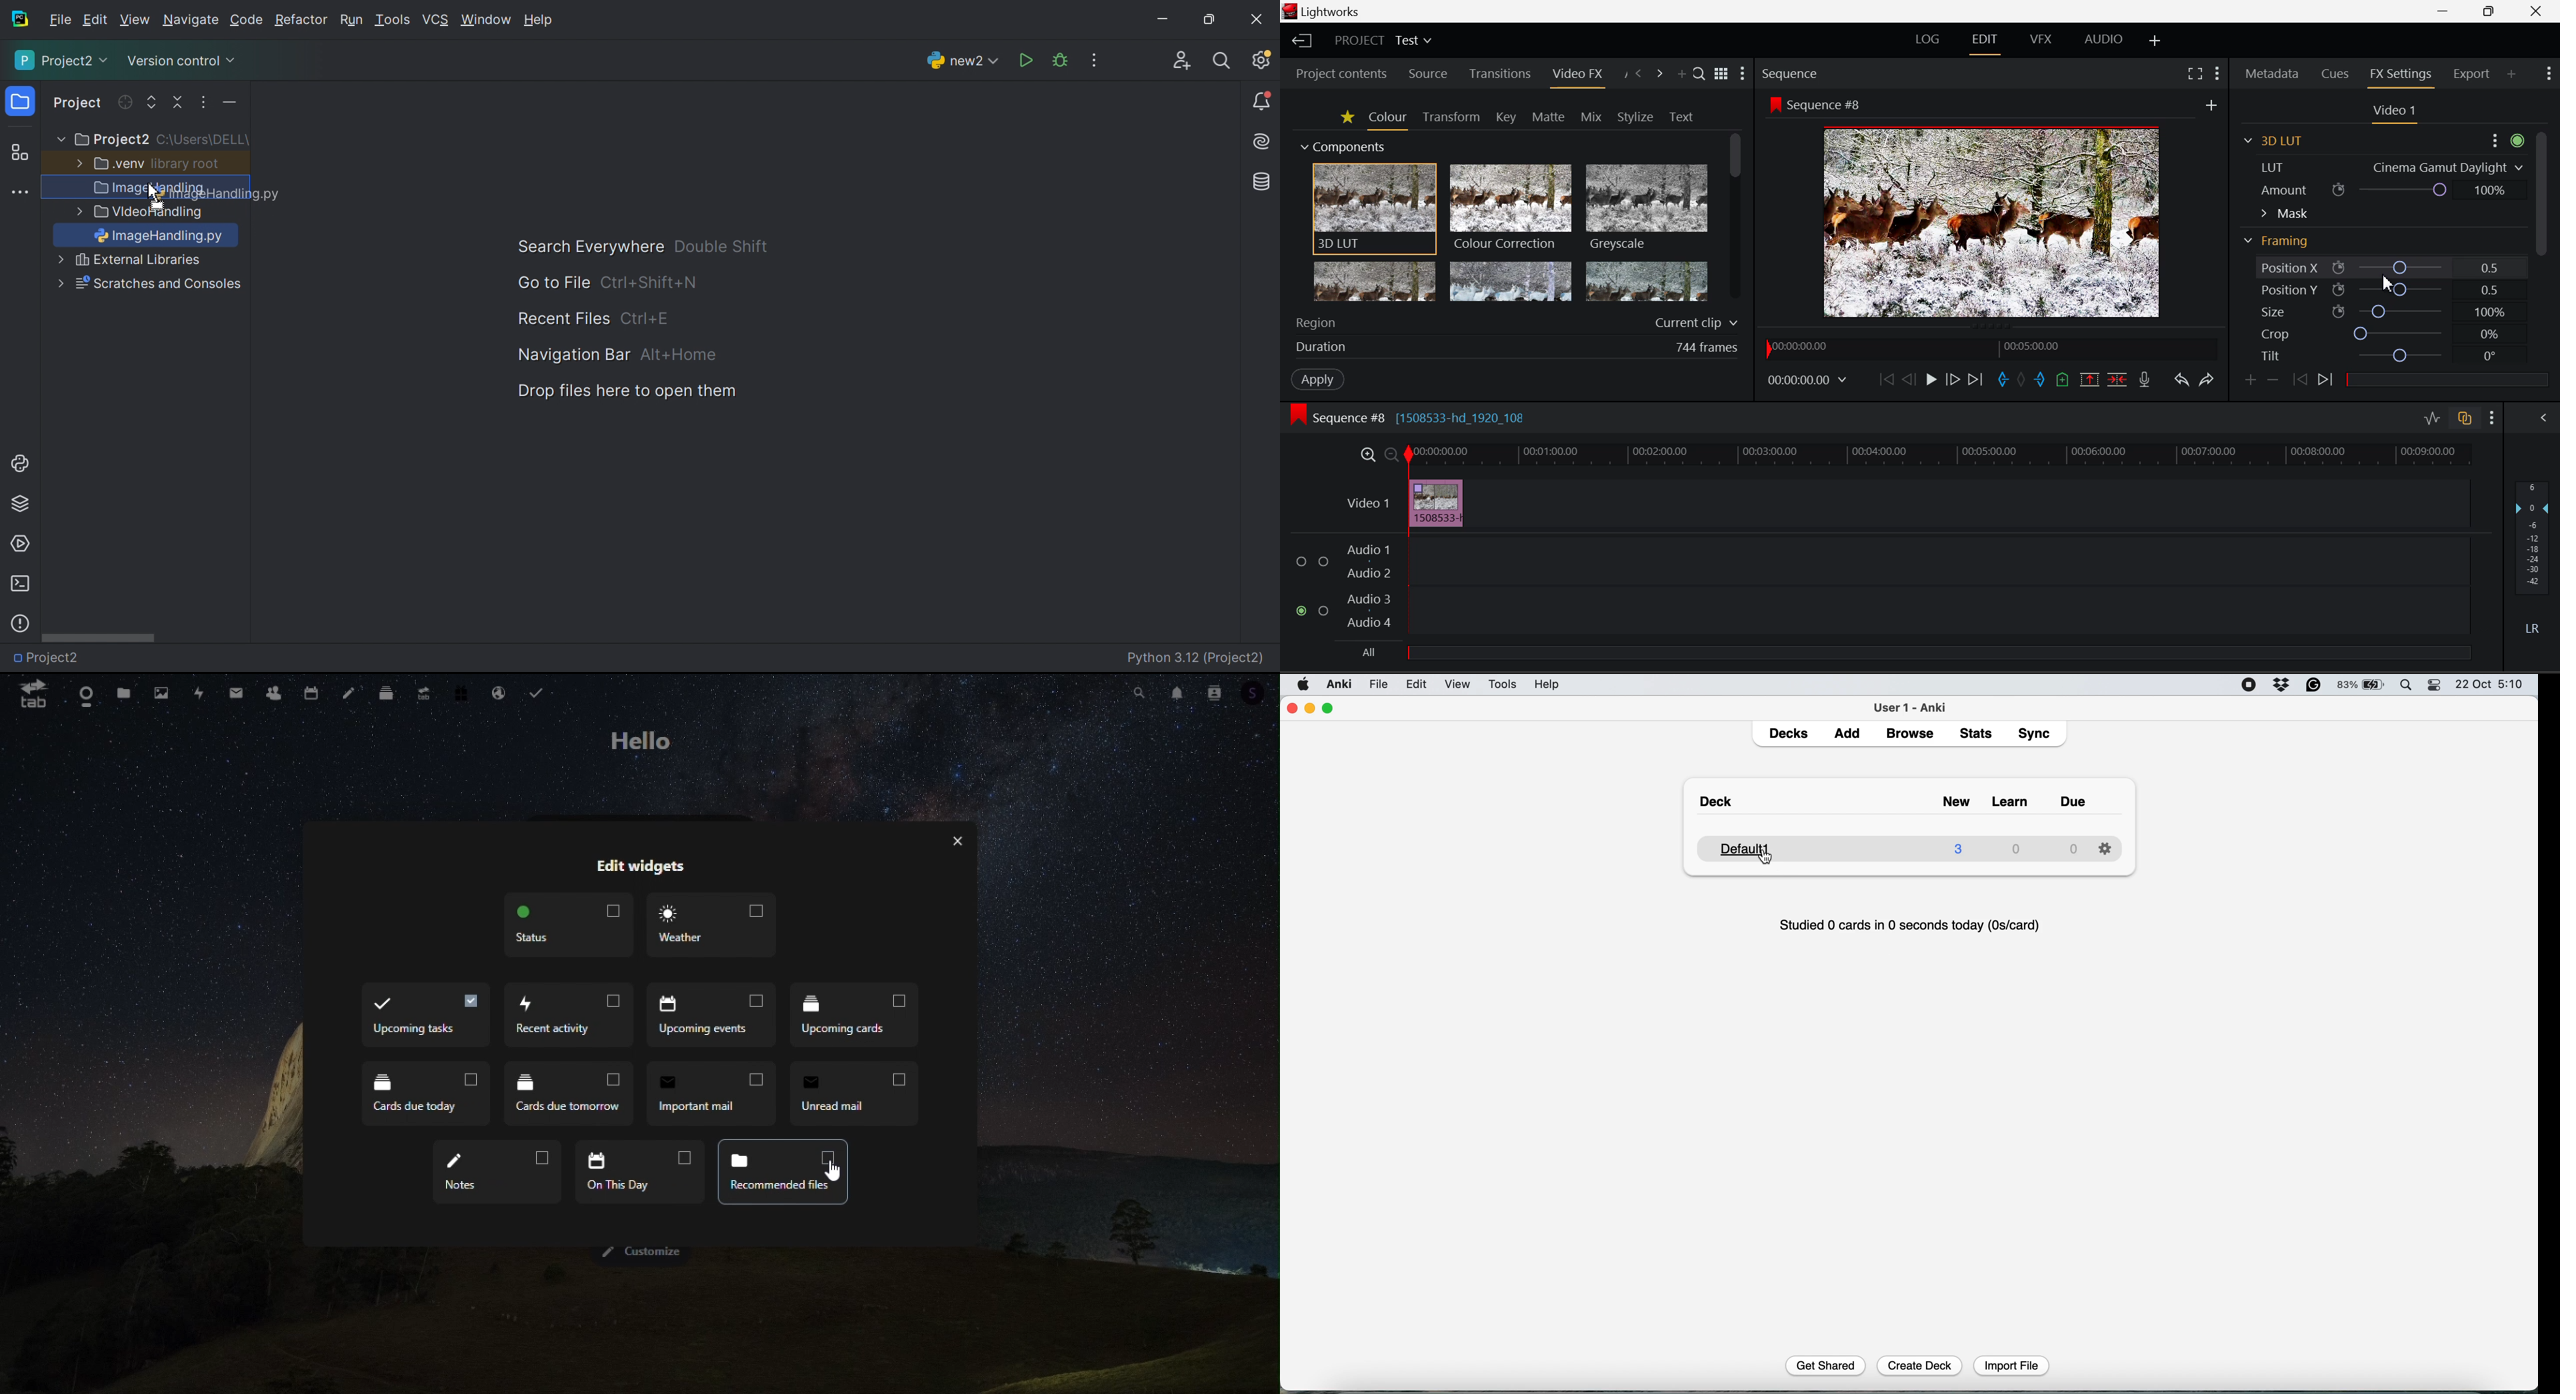  Describe the element at coordinates (2436, 685) in the screenshot. I see `control center` at that location.